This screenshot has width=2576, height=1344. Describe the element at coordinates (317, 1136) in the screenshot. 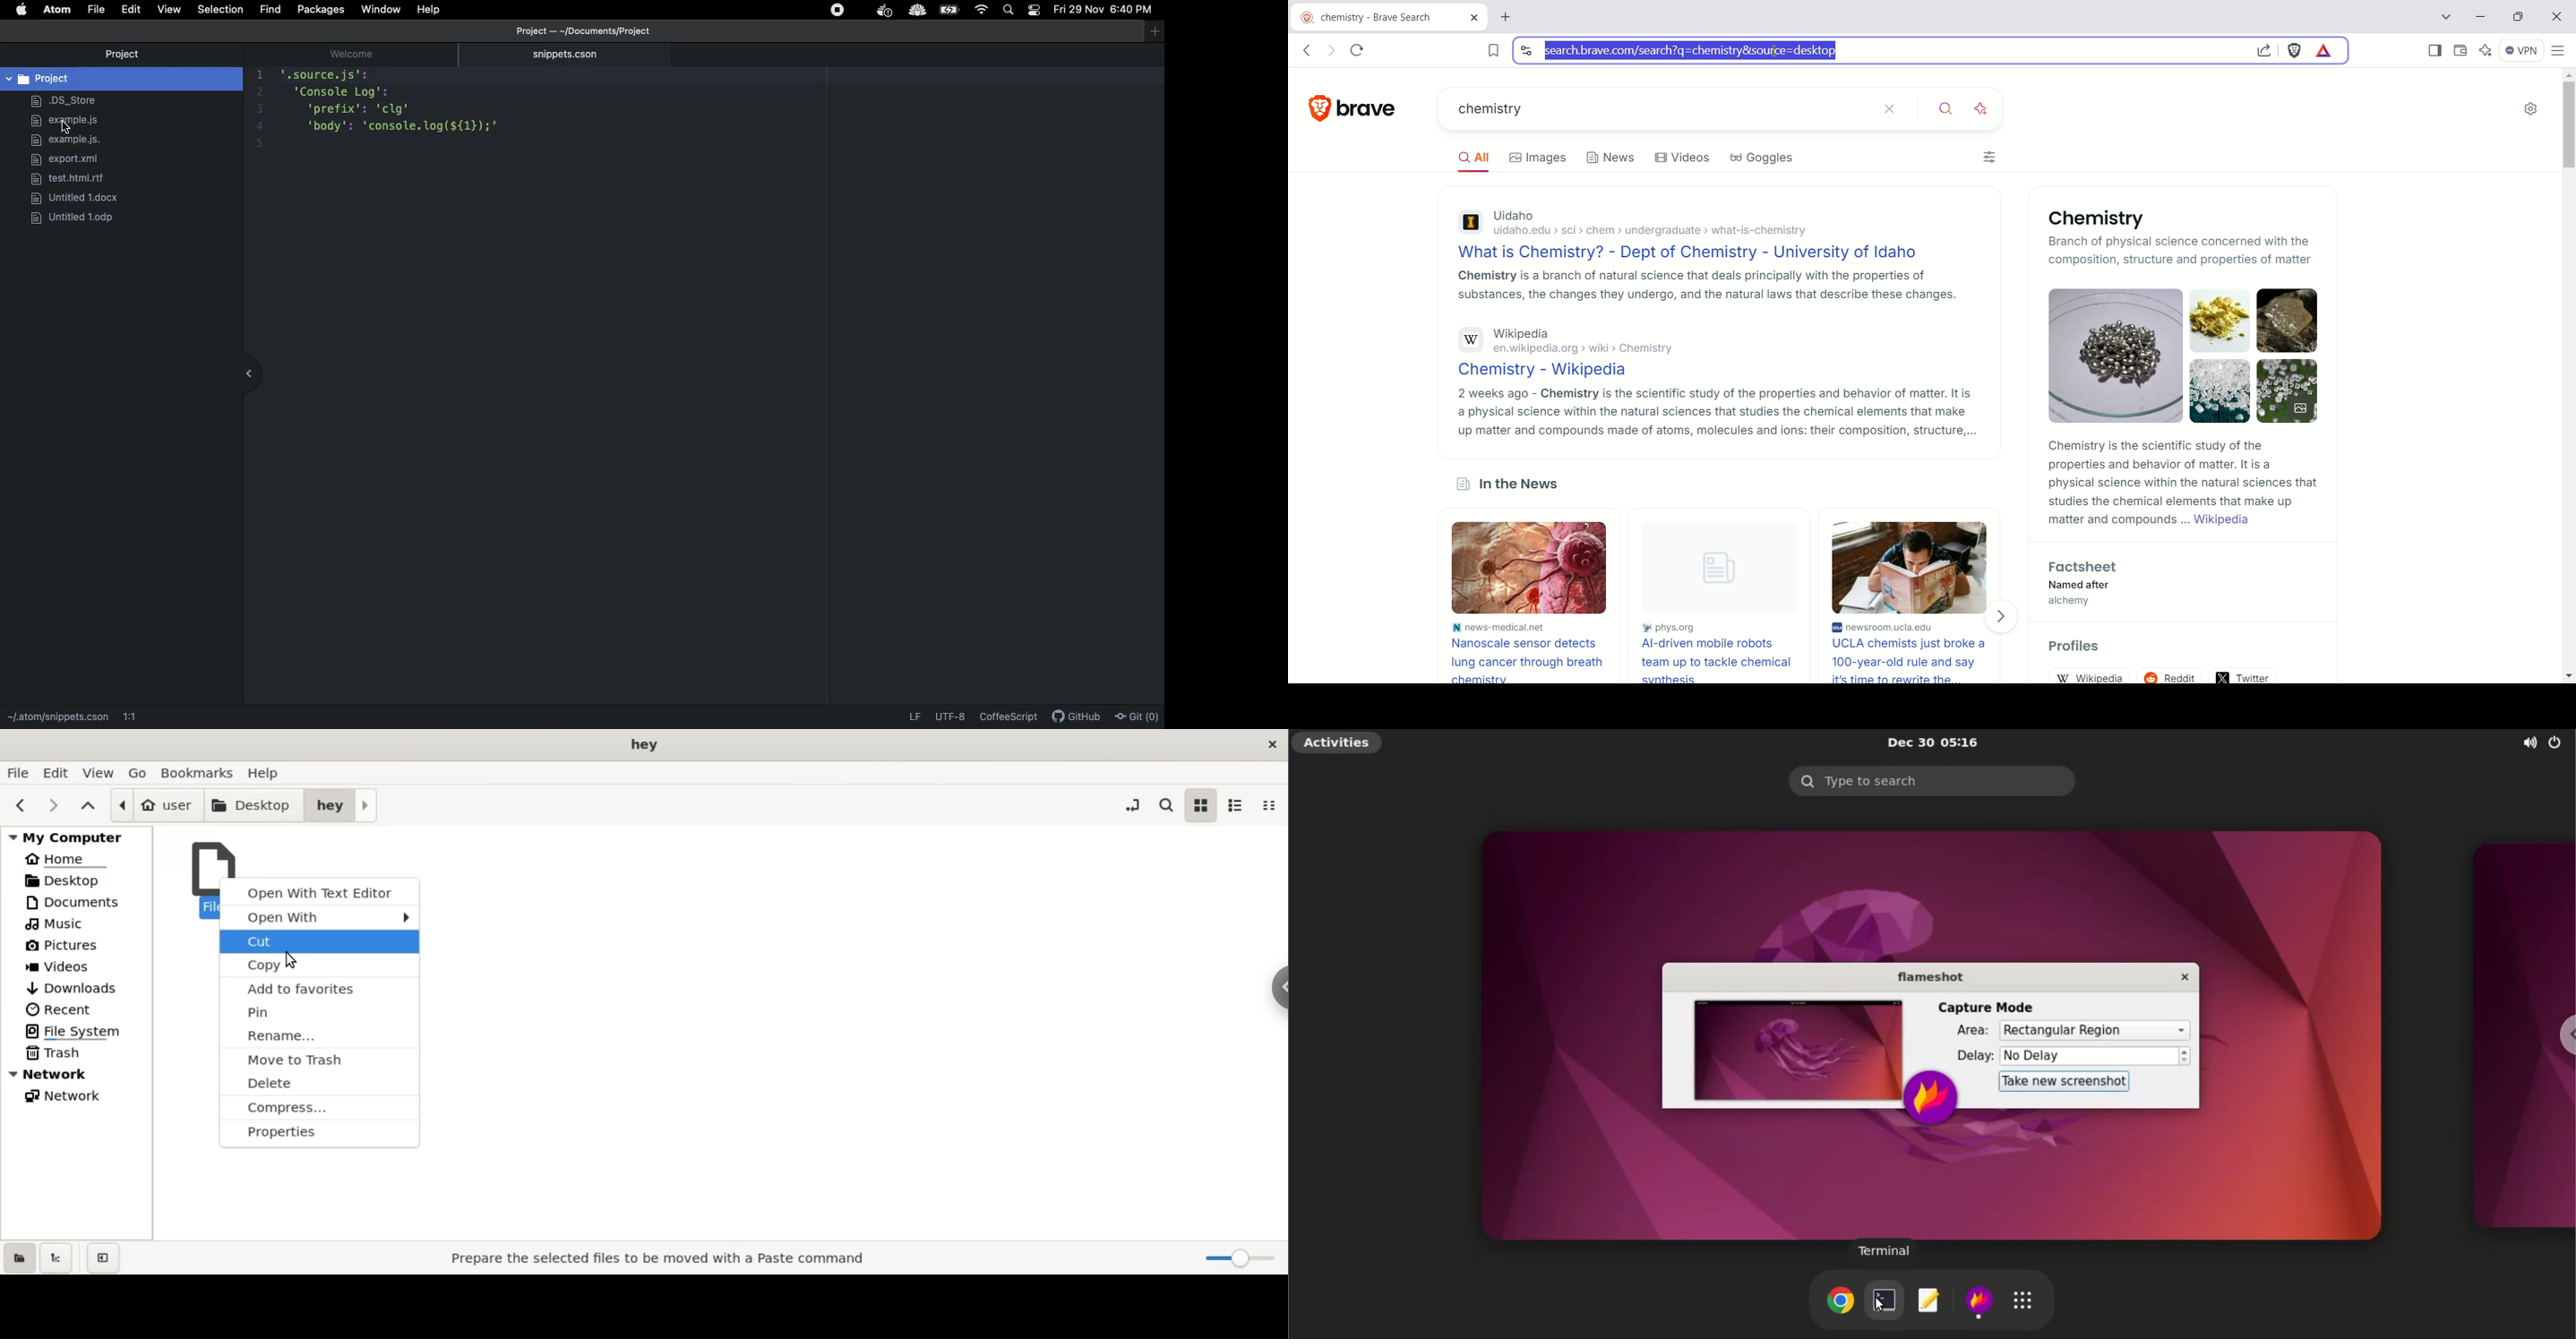

I see `properties` at that location.